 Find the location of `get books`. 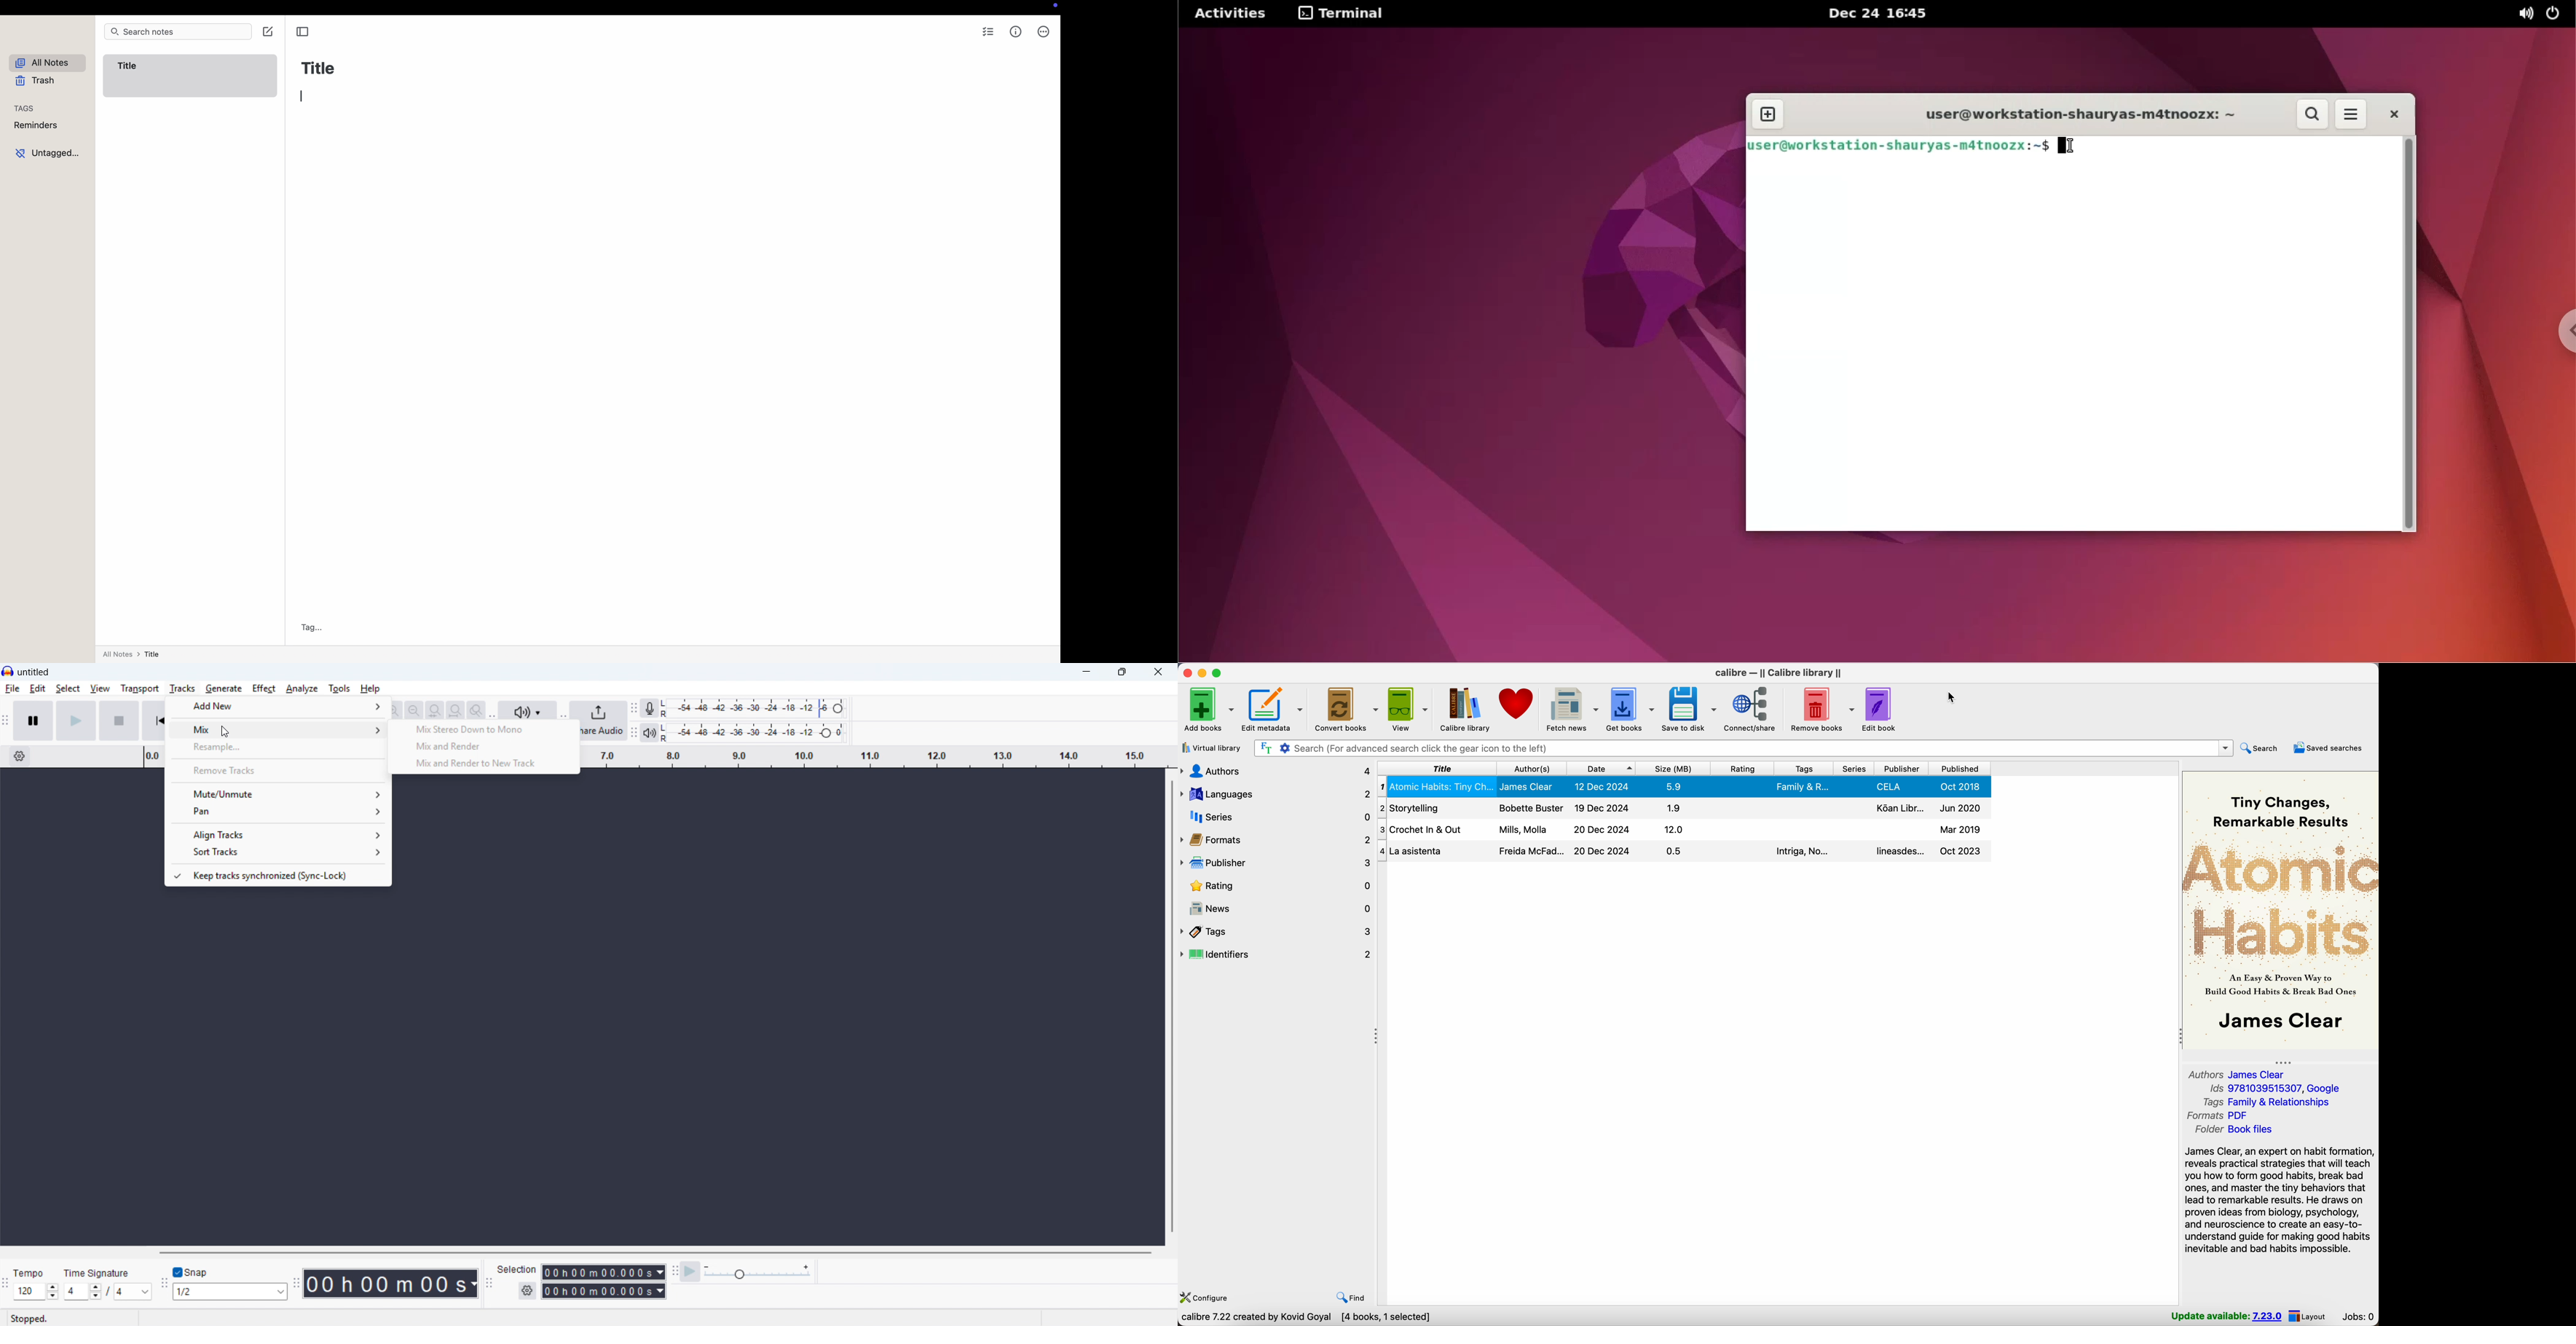

get books is located at coordinates (1630, 709).